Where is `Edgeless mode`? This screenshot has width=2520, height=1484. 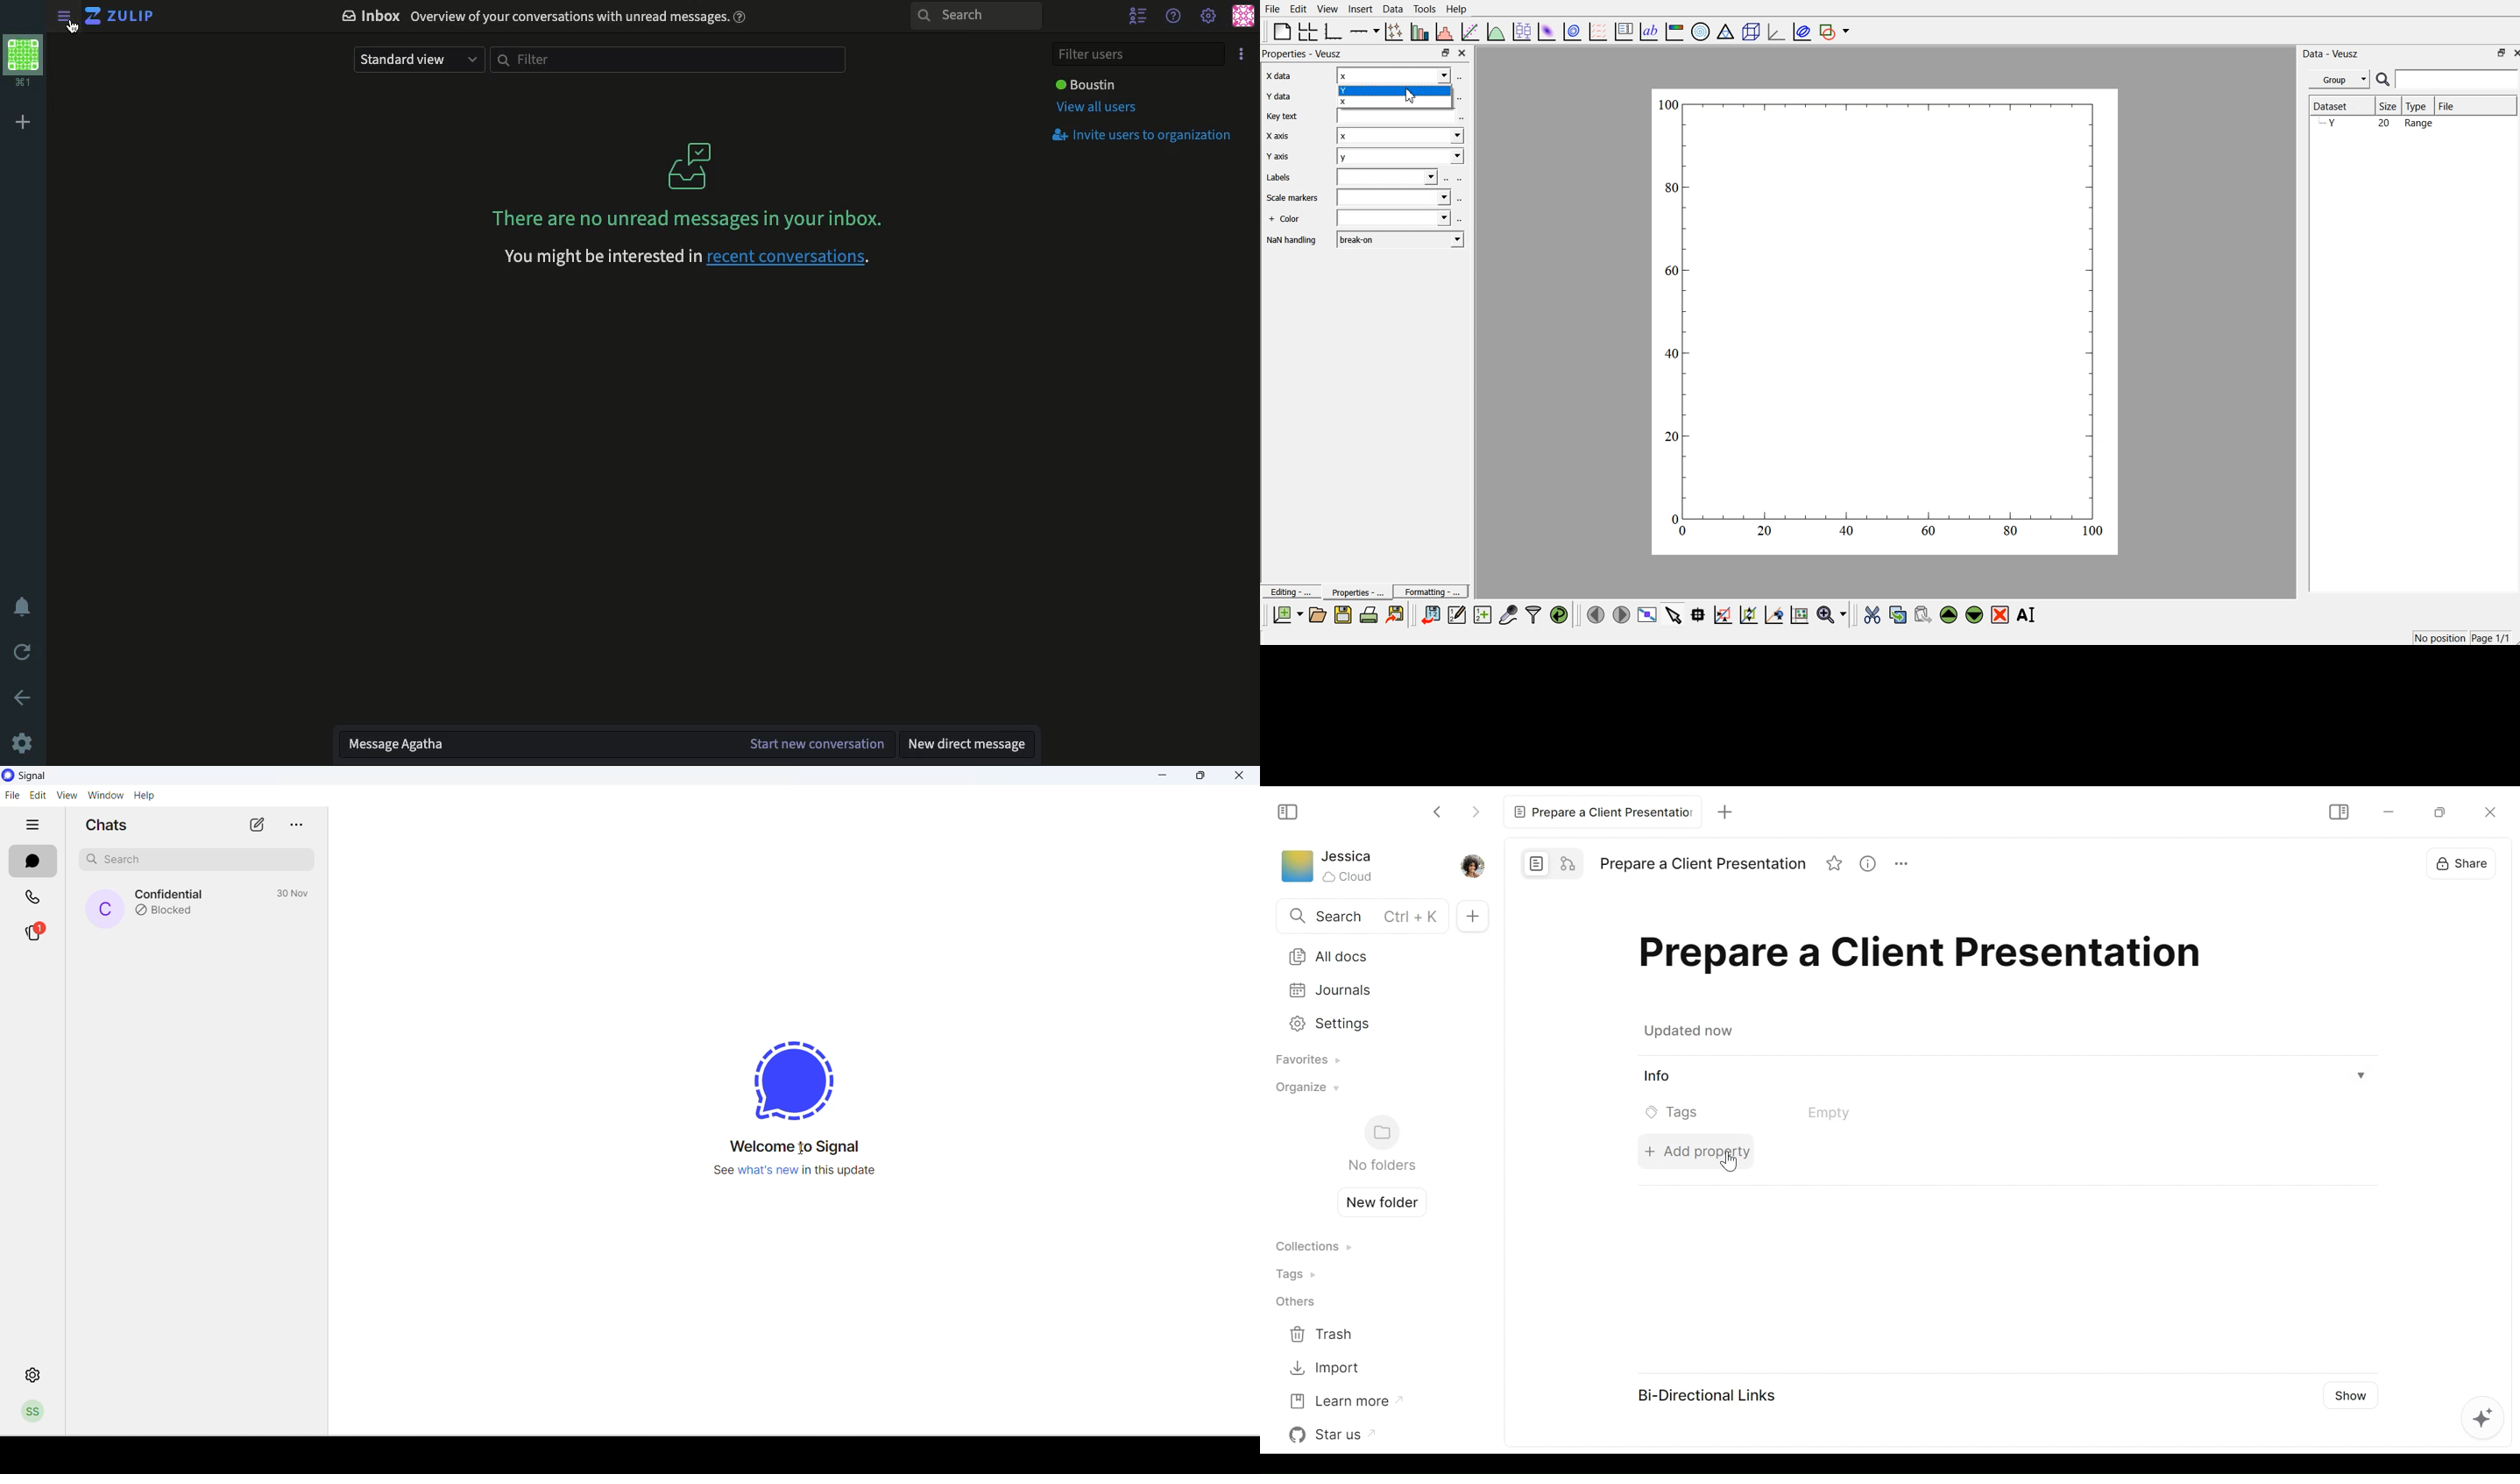 Edgeless mode is located at coordinates (1570, 862).